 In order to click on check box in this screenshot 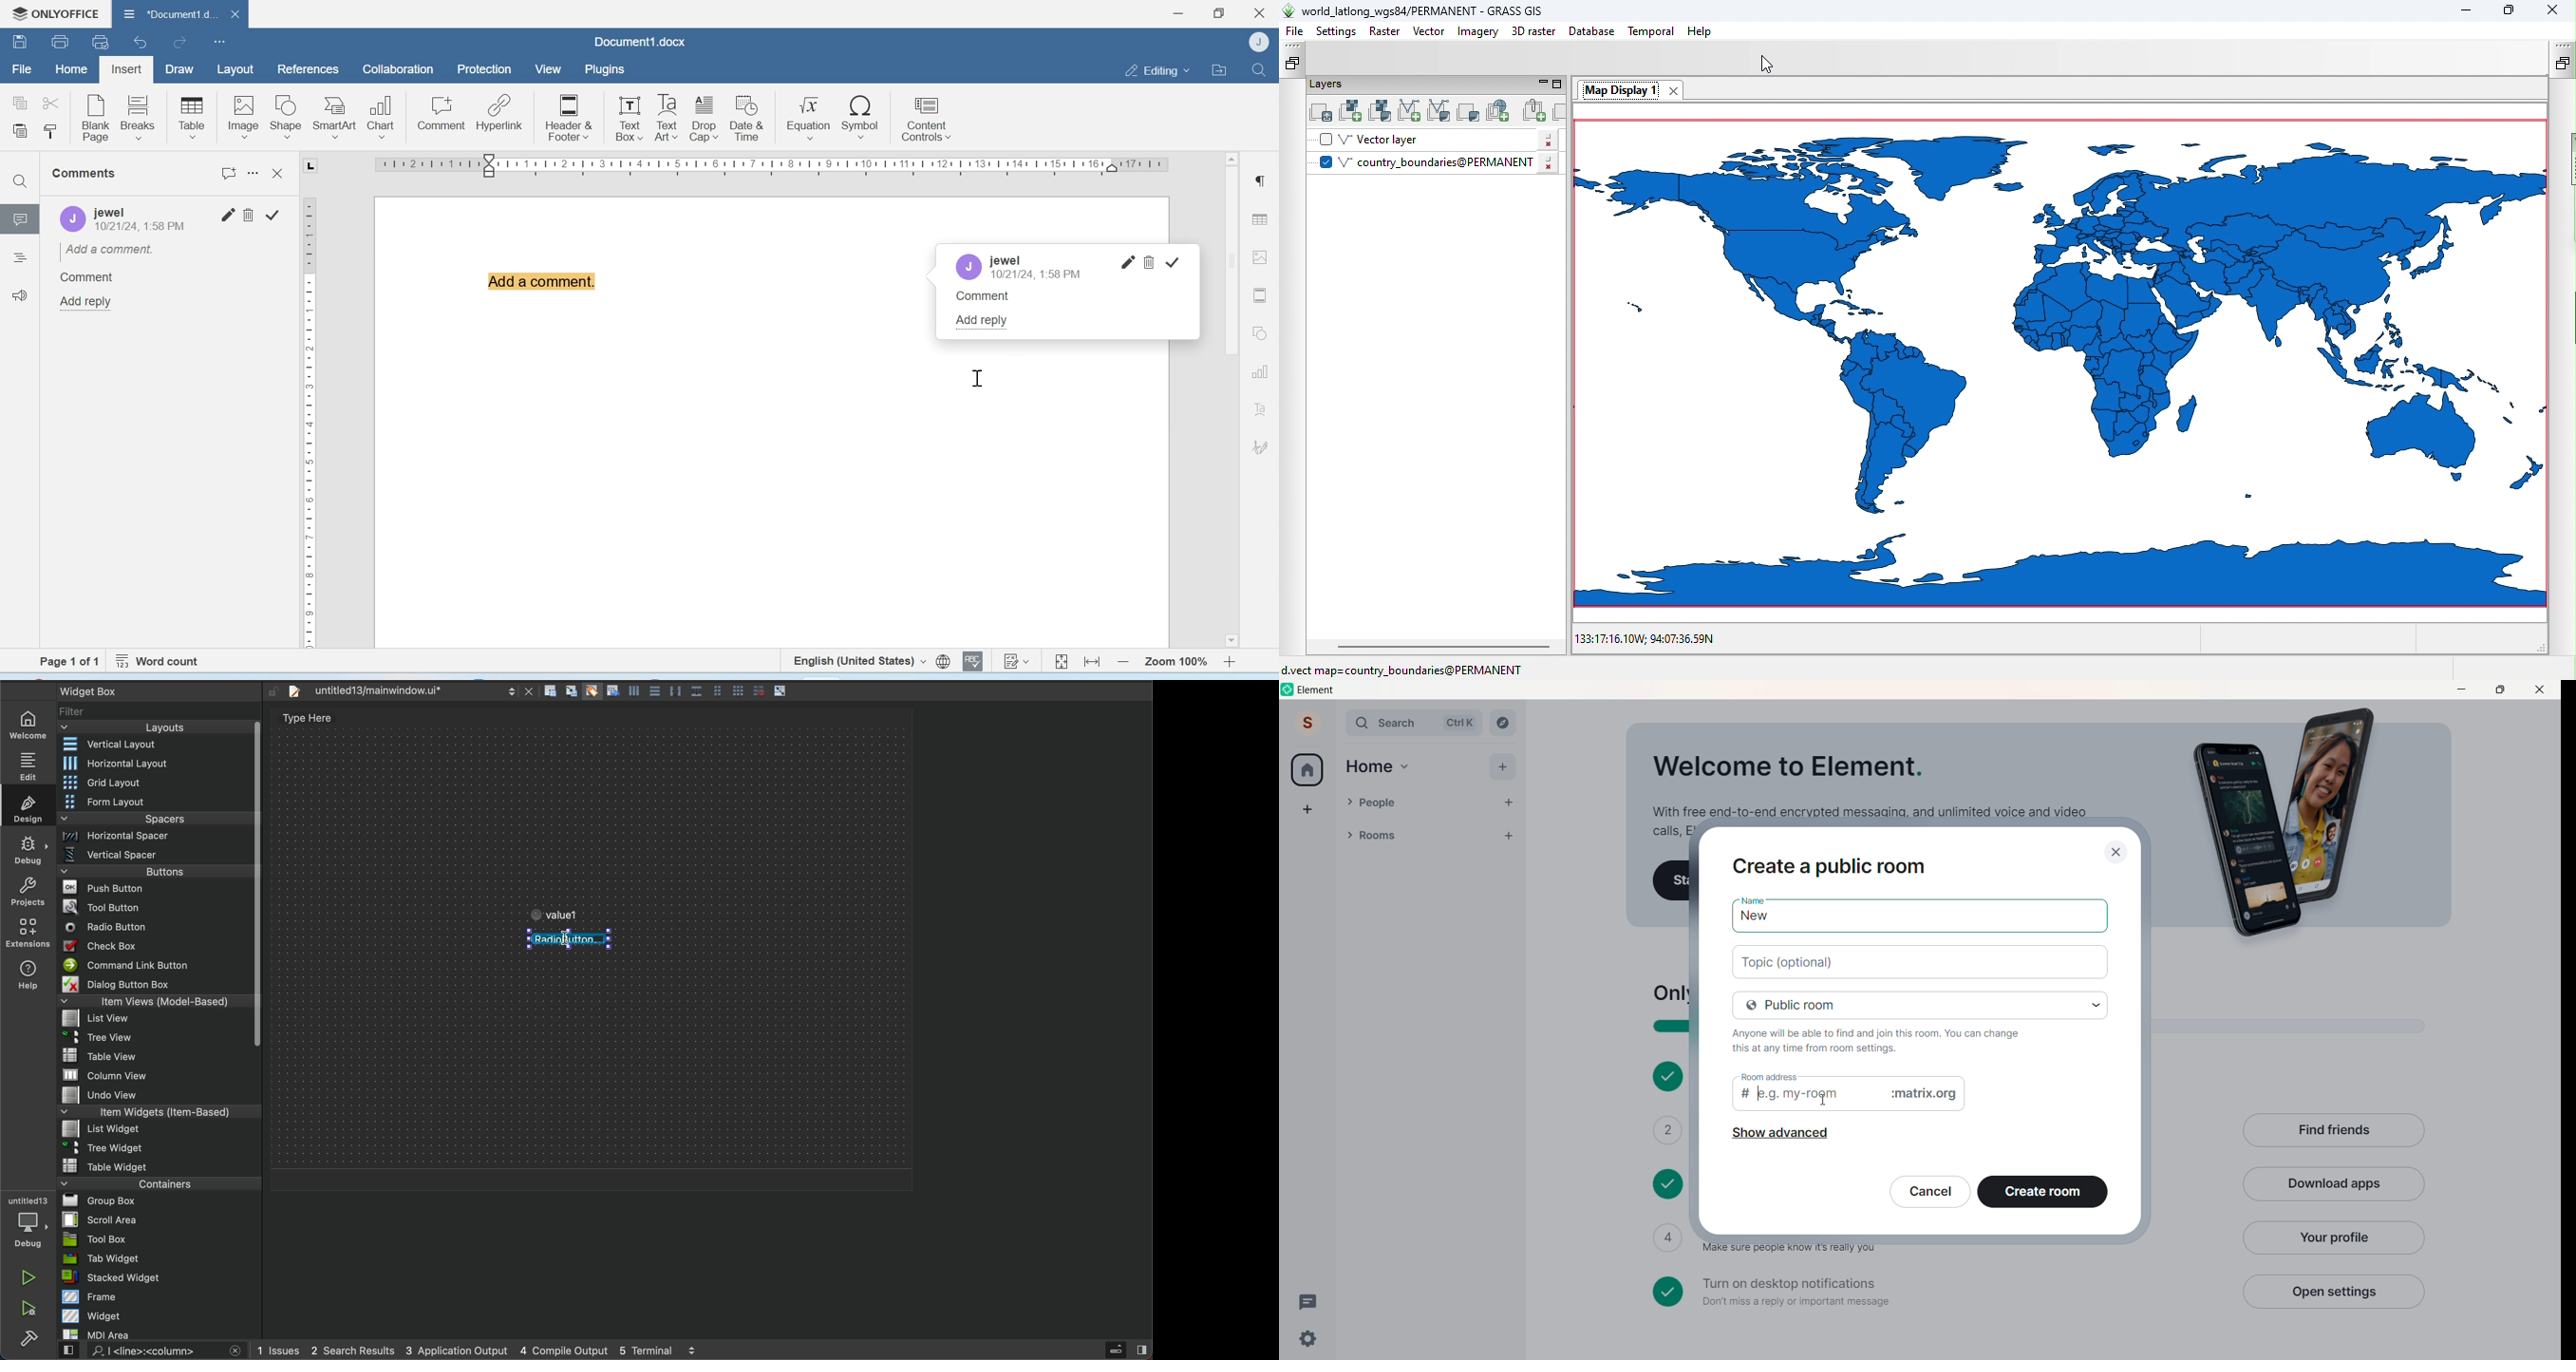, I will do `click(156, 948)`.